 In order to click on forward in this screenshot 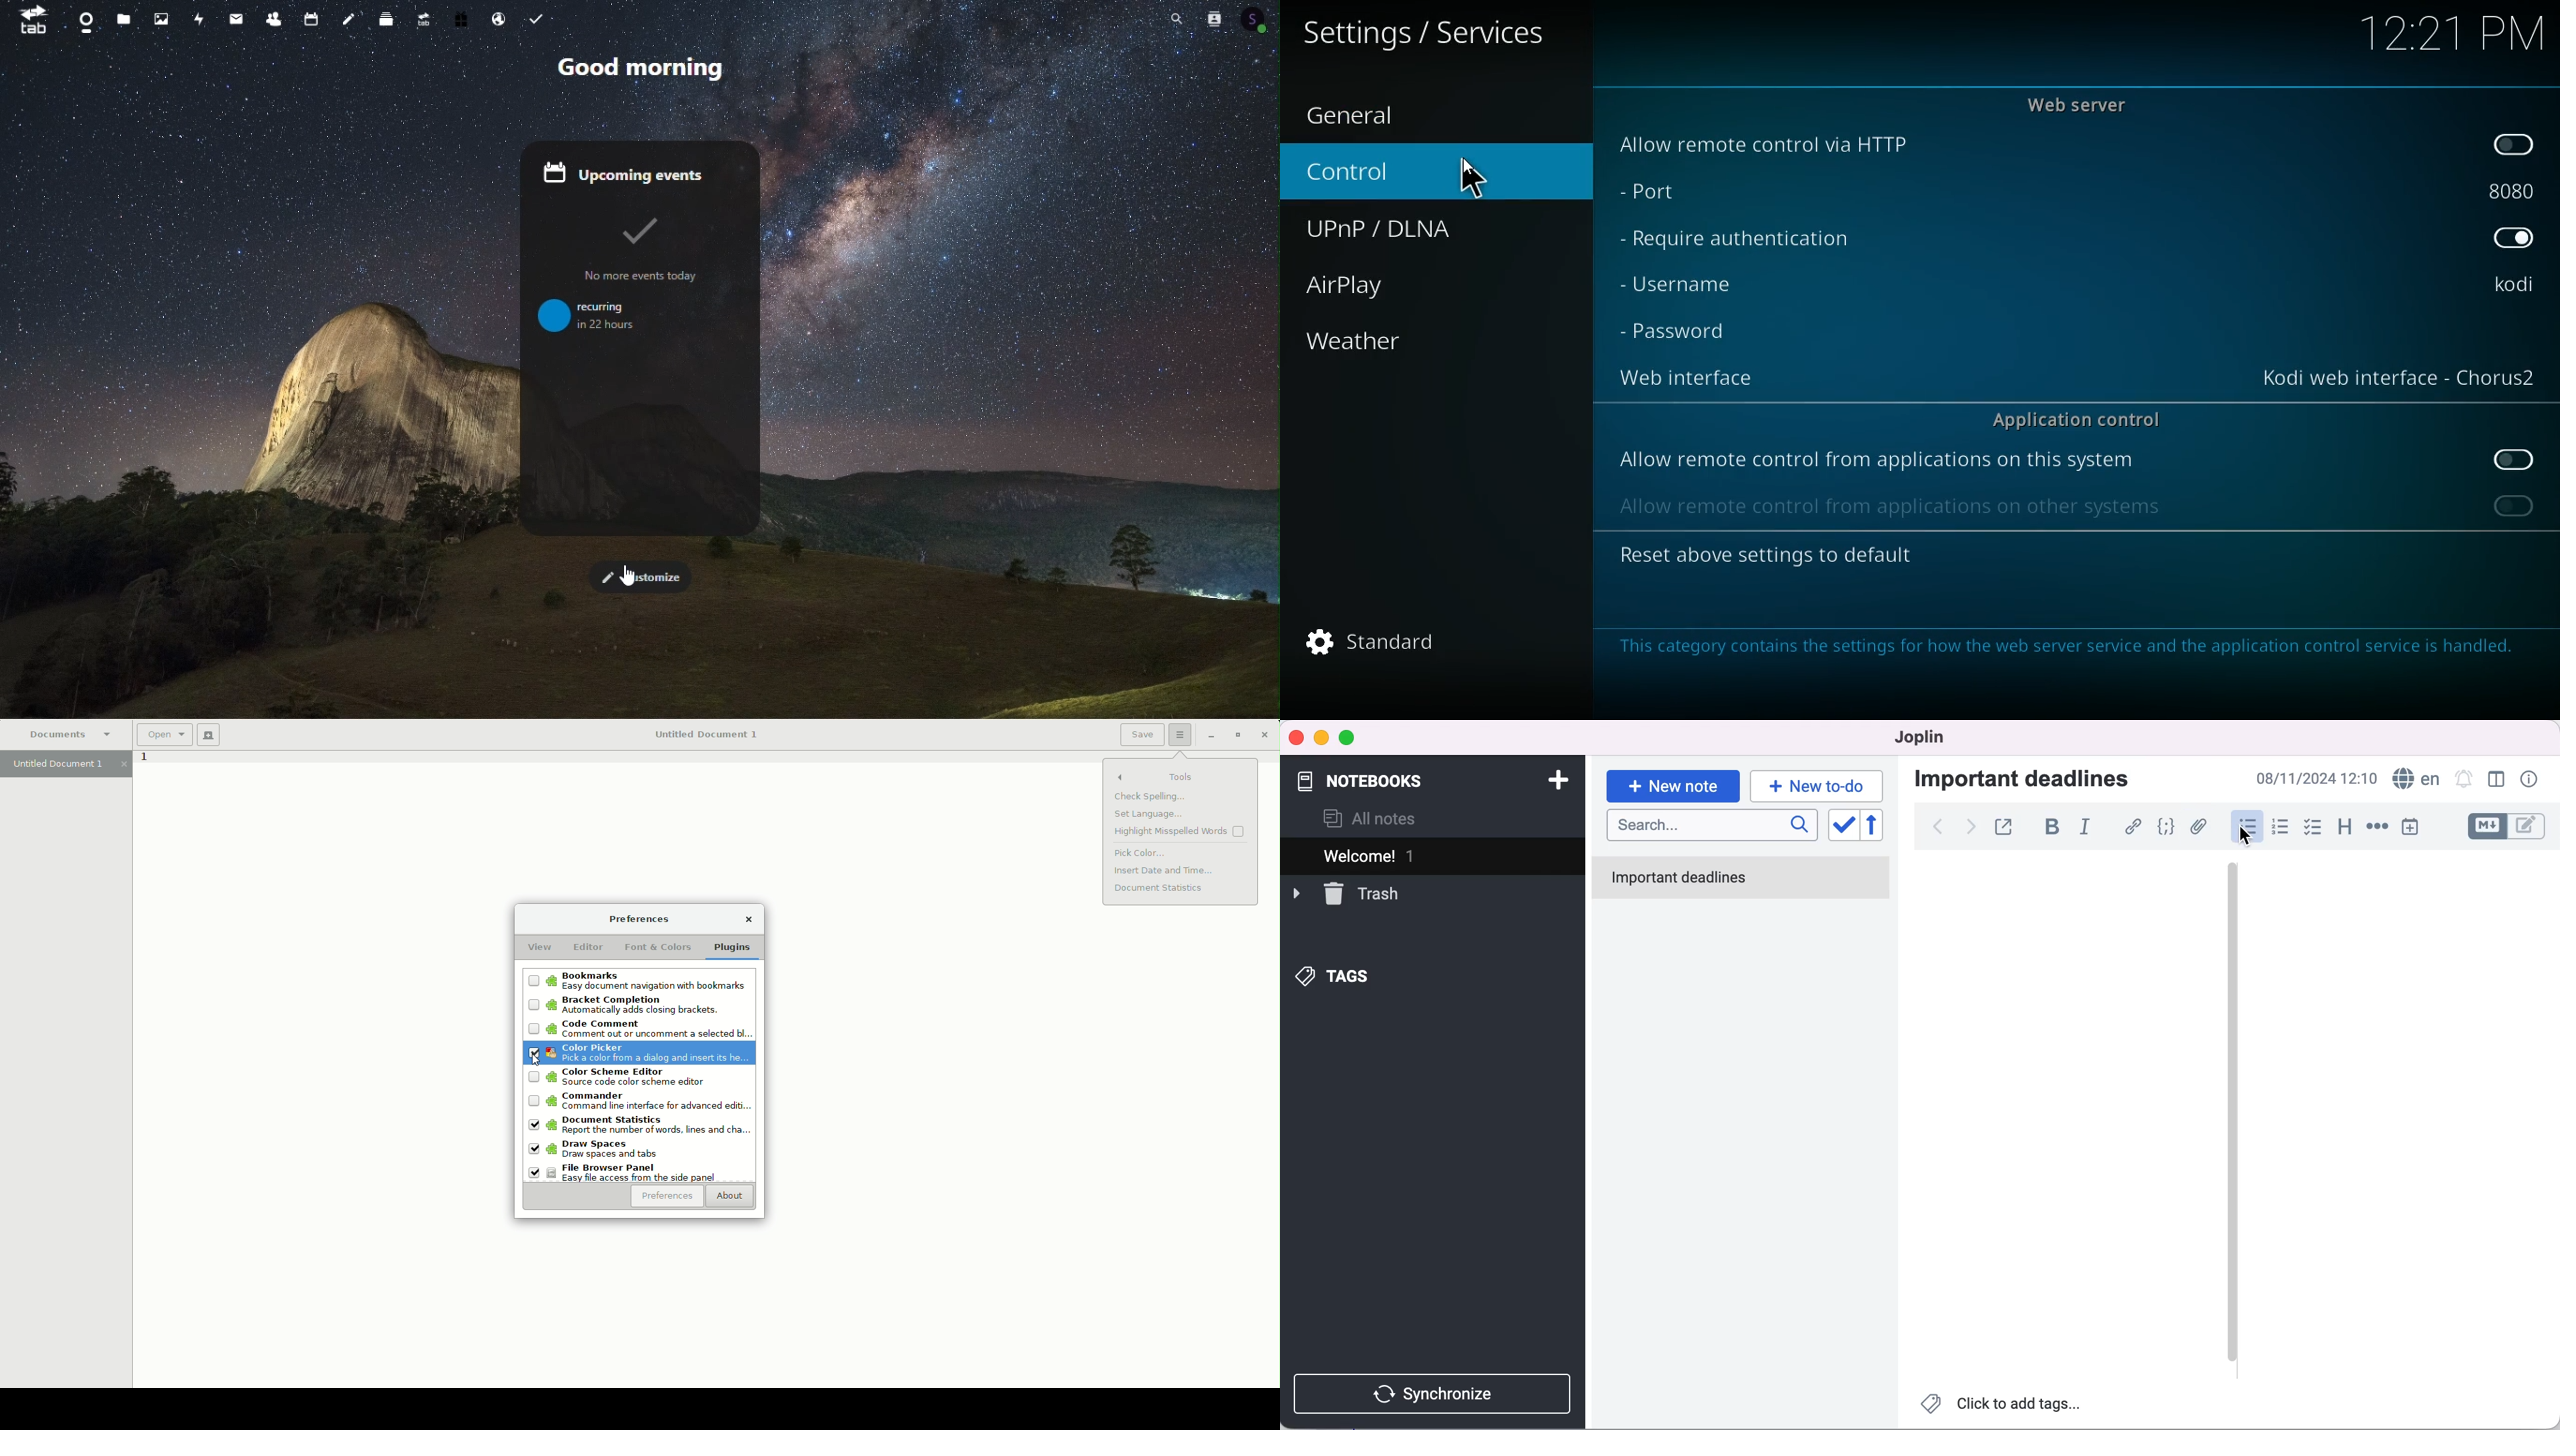, I will do `click(1971, 827)`.